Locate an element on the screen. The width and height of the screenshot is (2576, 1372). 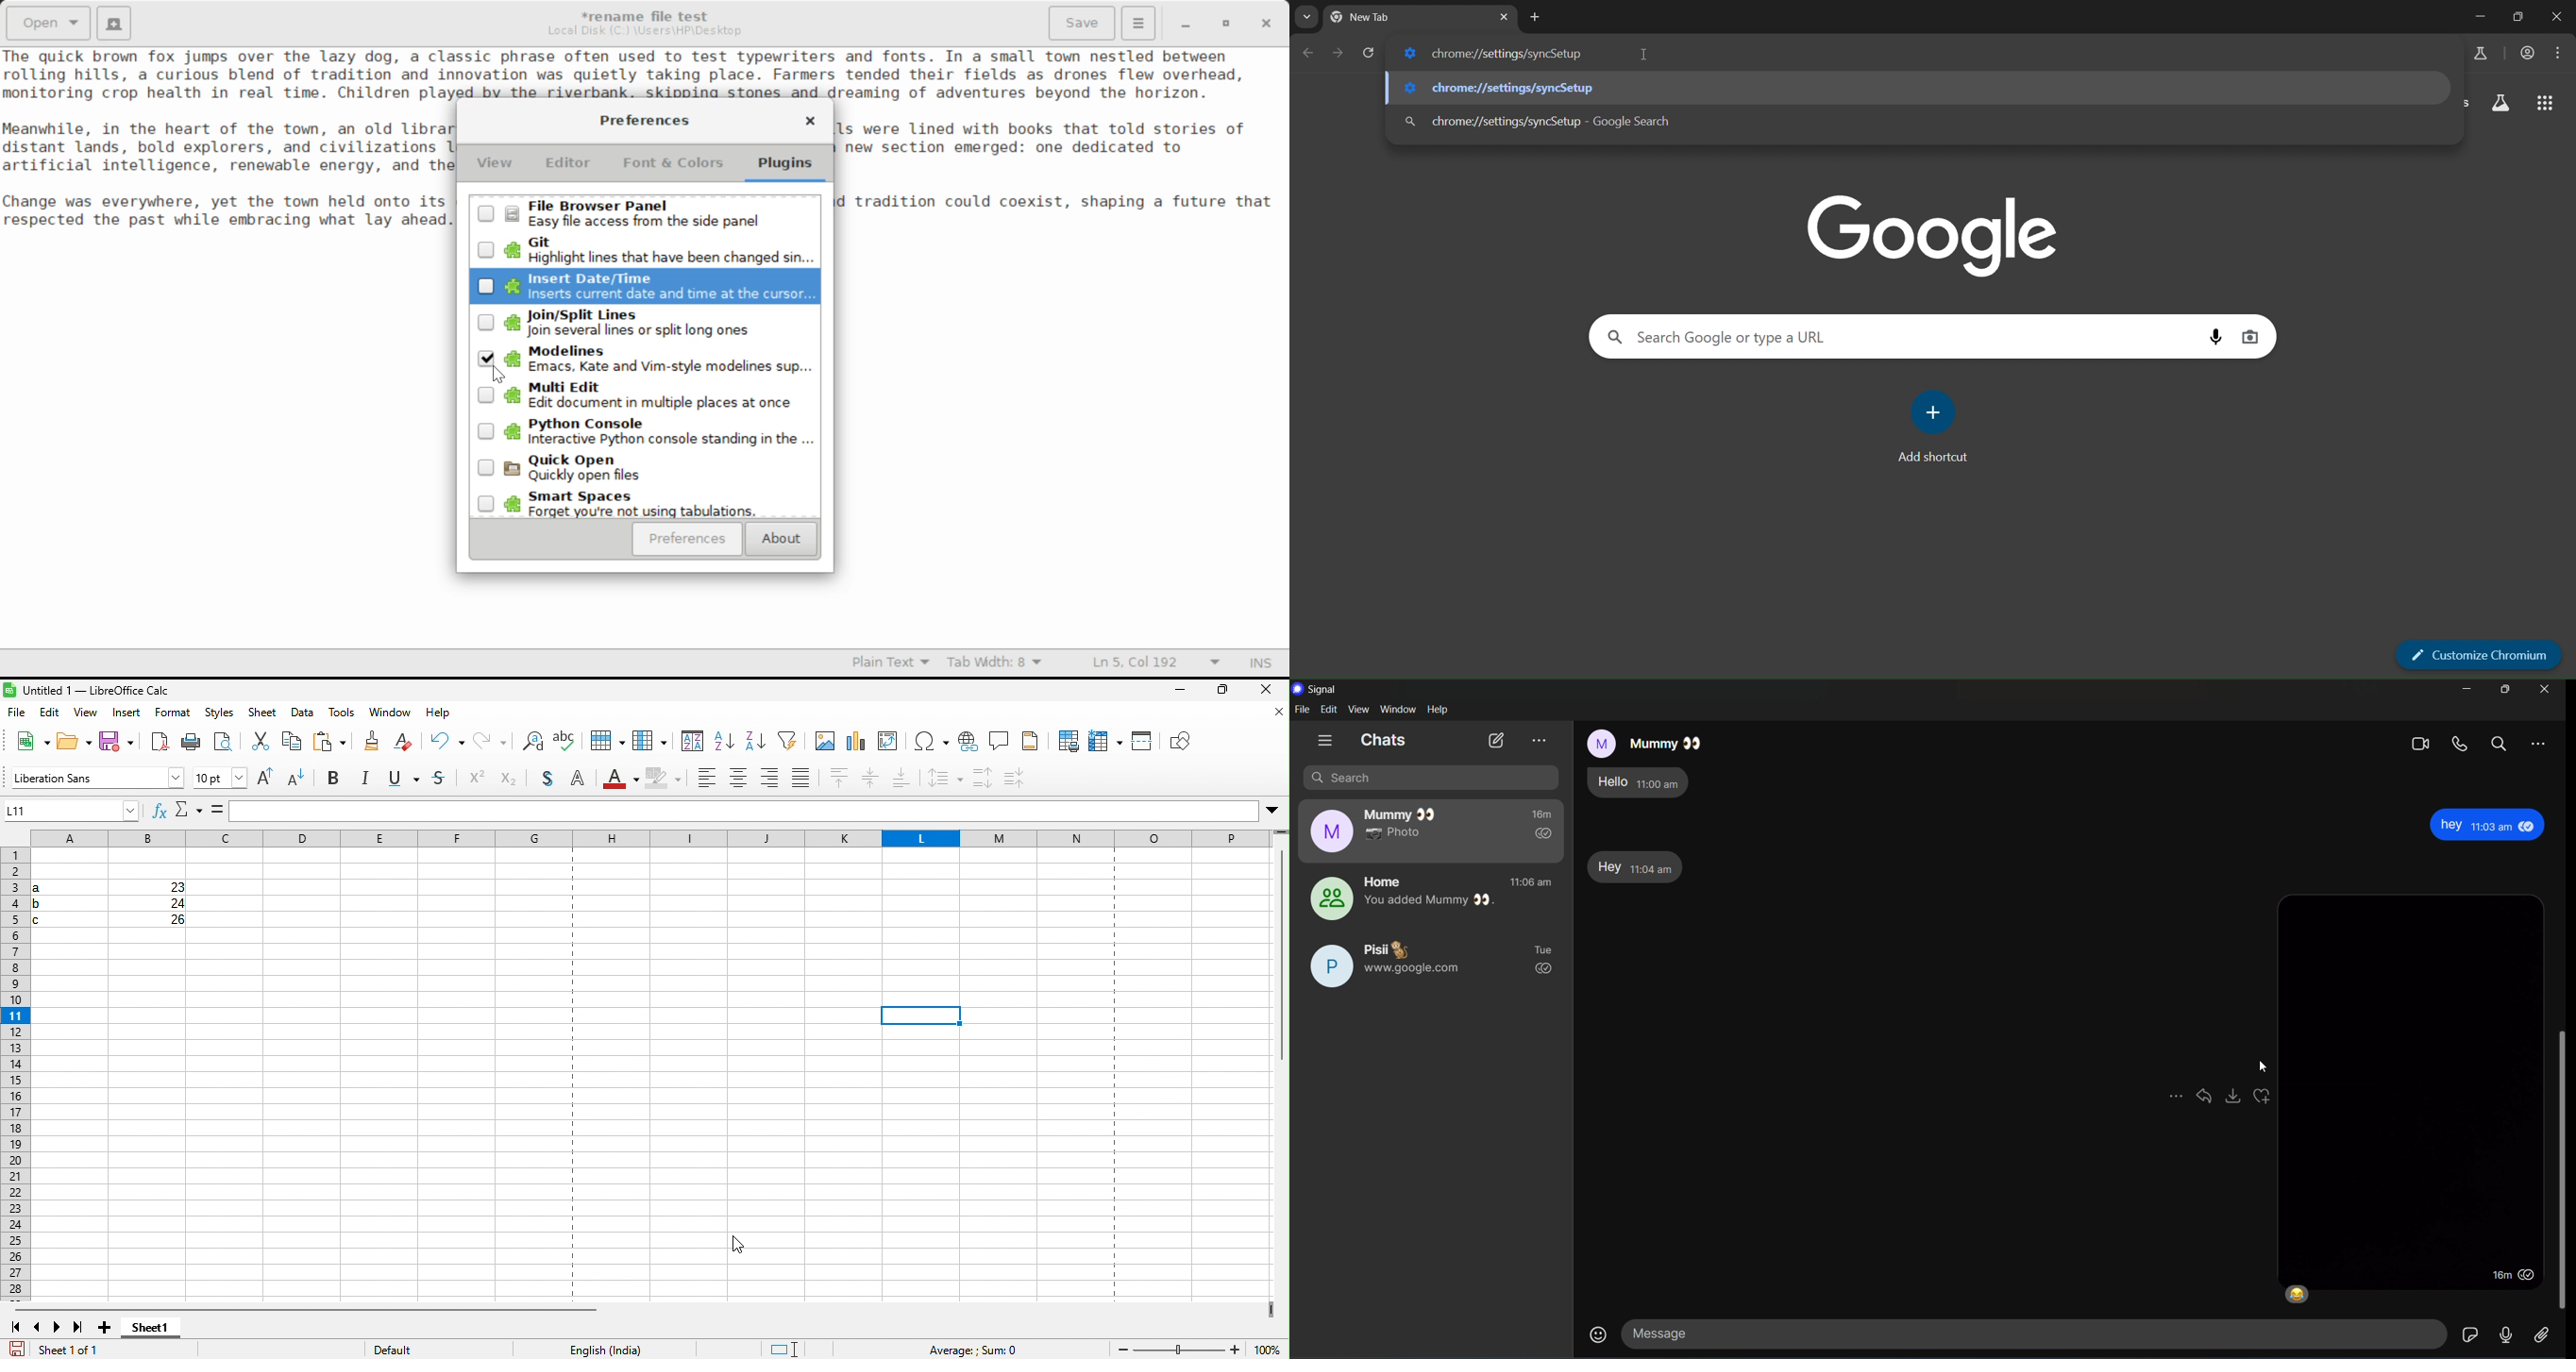
sort is located at coordinates (650, 741).